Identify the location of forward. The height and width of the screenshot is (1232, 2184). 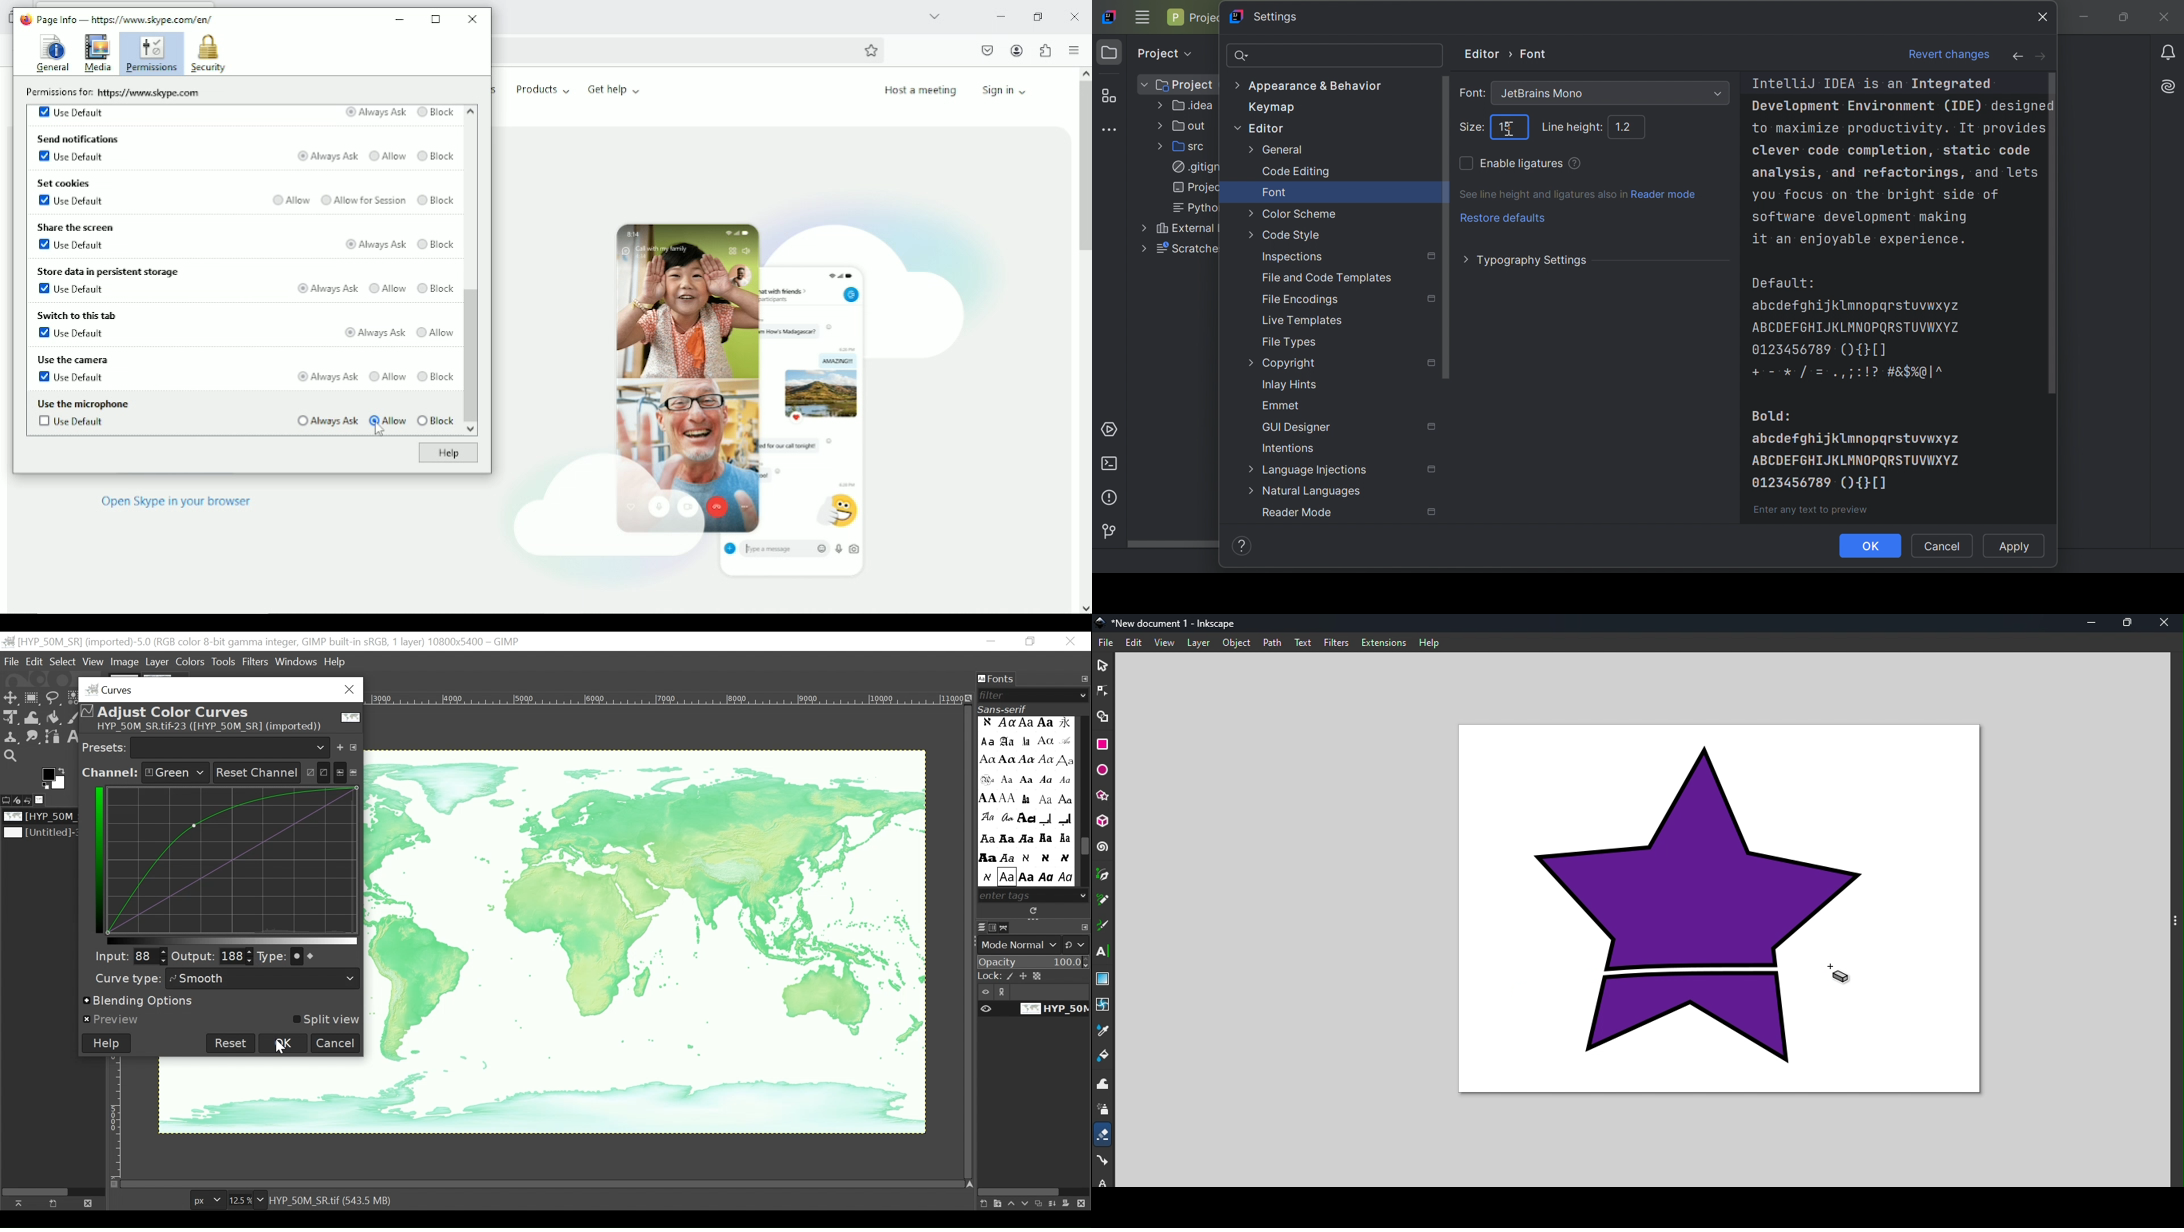
(2041, 58).